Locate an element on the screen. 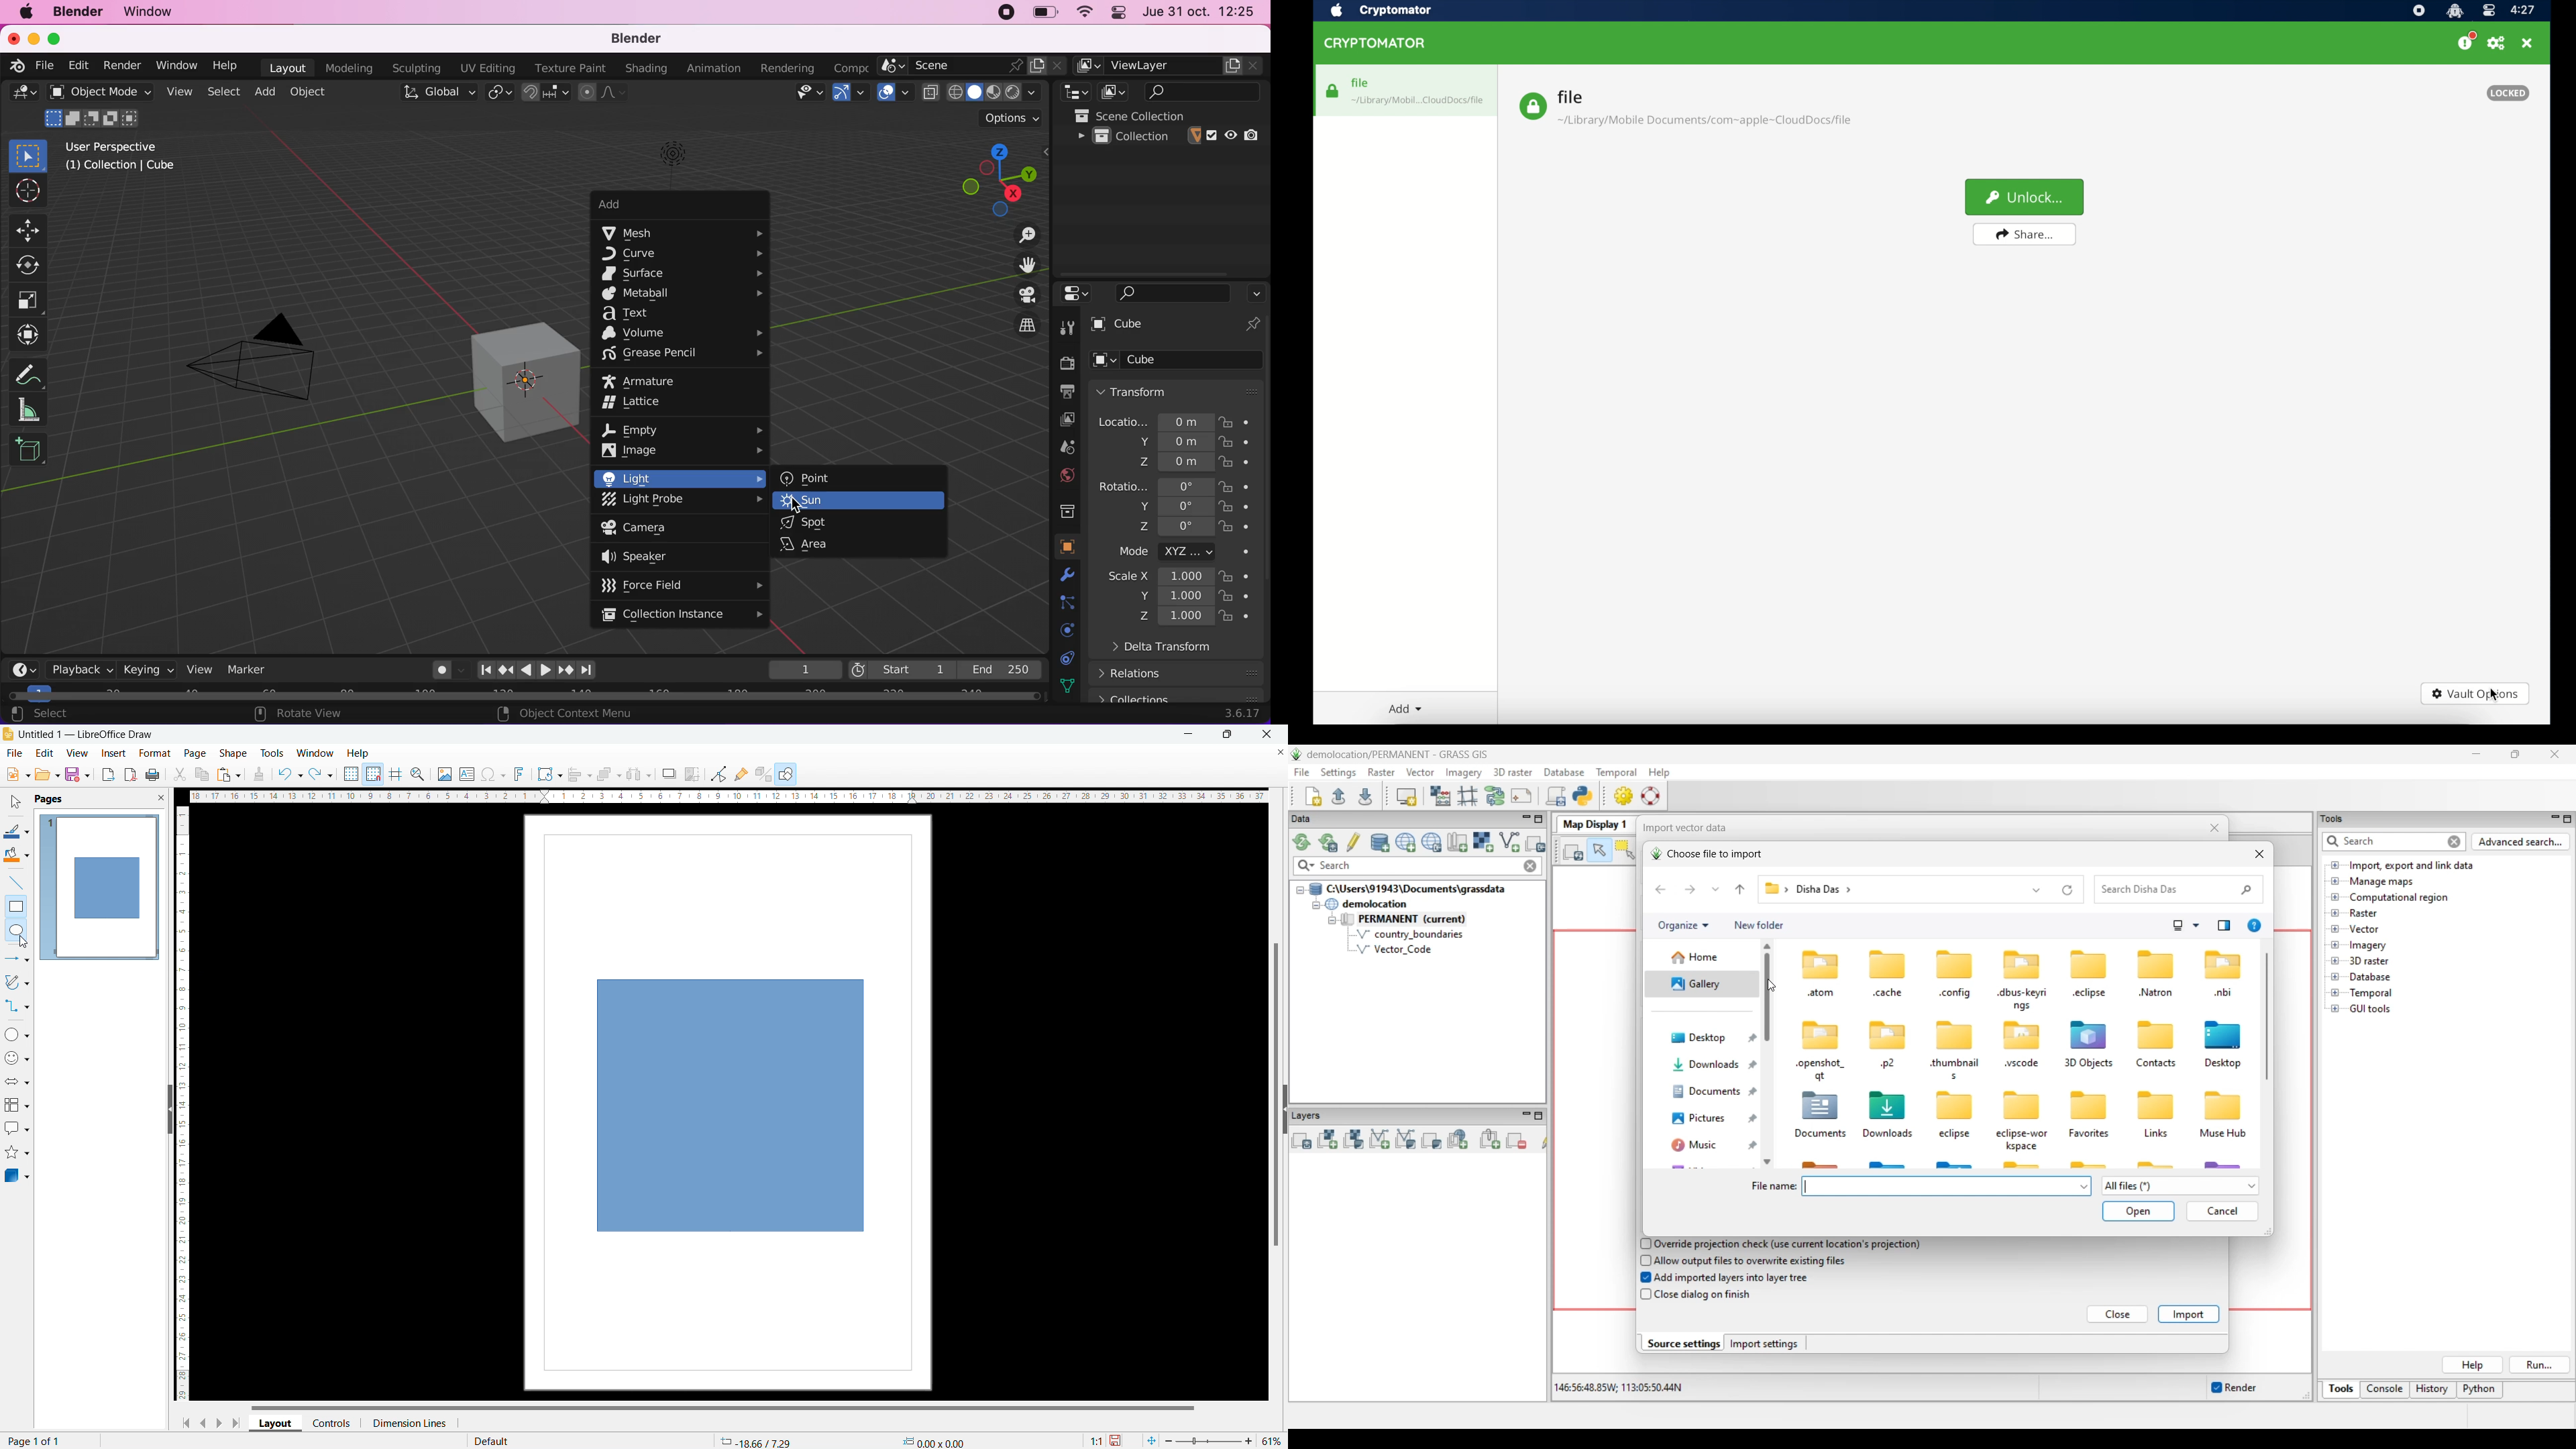  document title is located at coordinates (89, 734).